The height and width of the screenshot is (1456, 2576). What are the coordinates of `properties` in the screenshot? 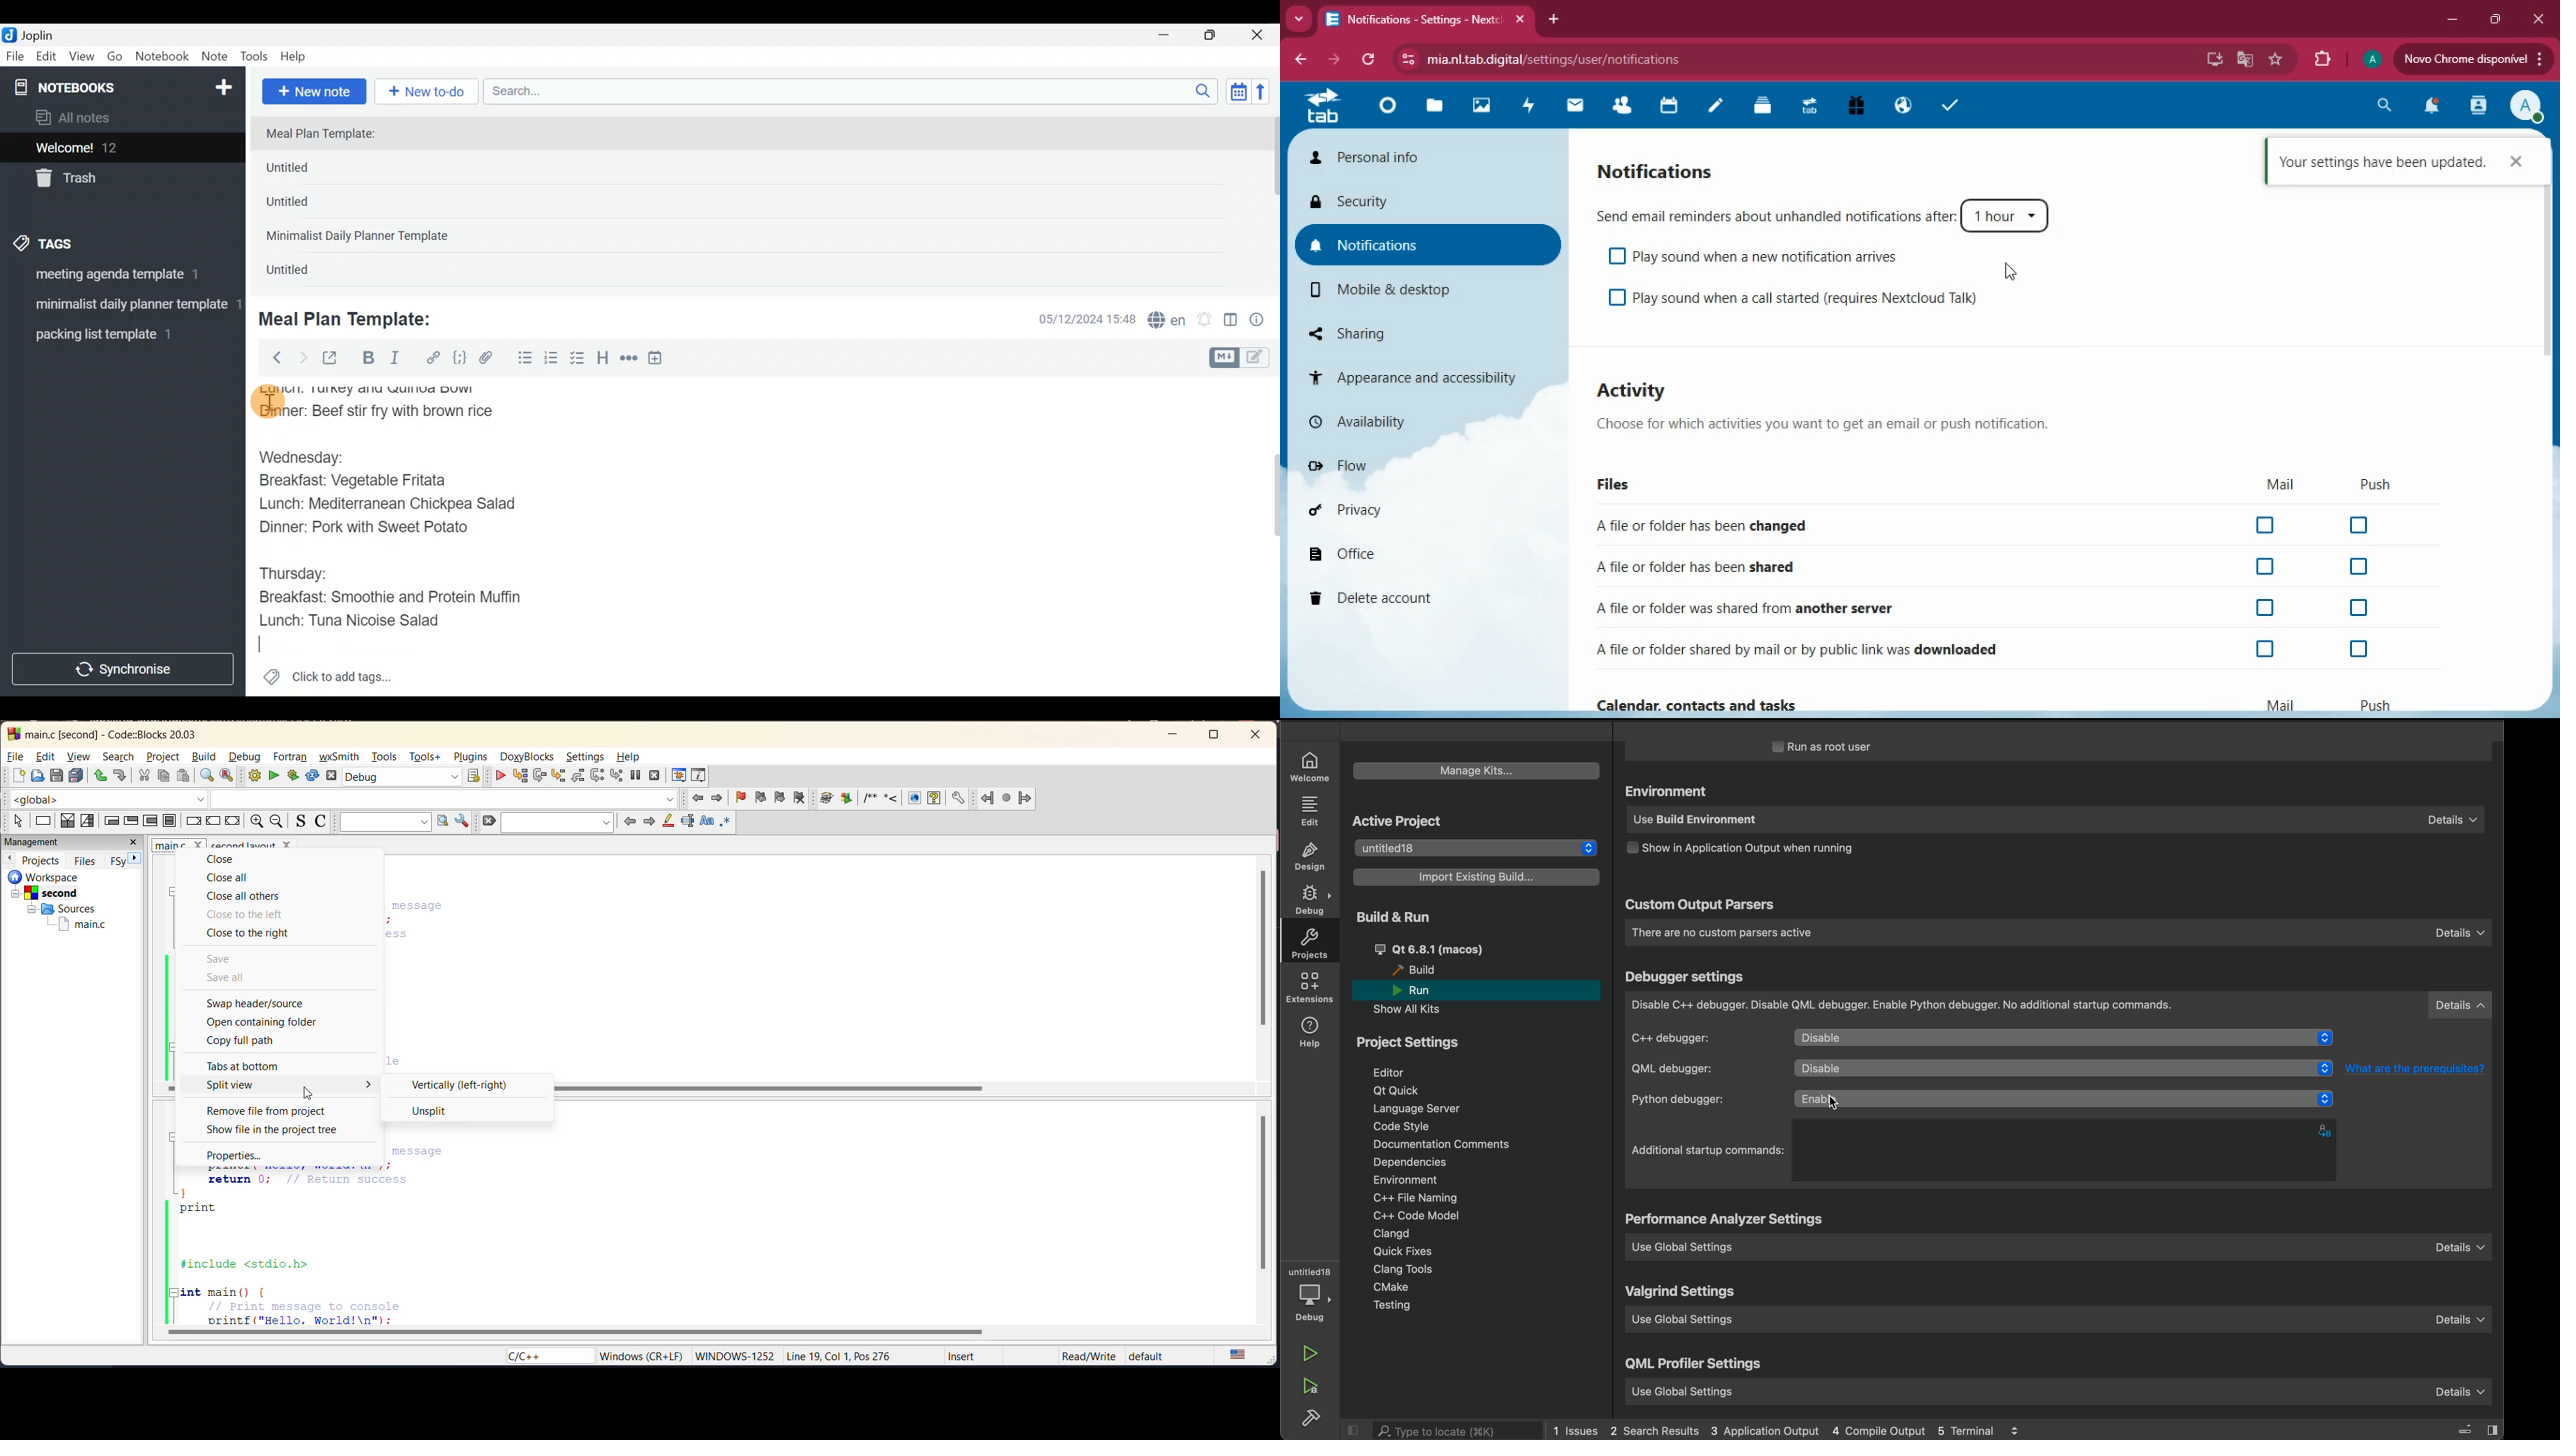 It's located at (234, 1155).